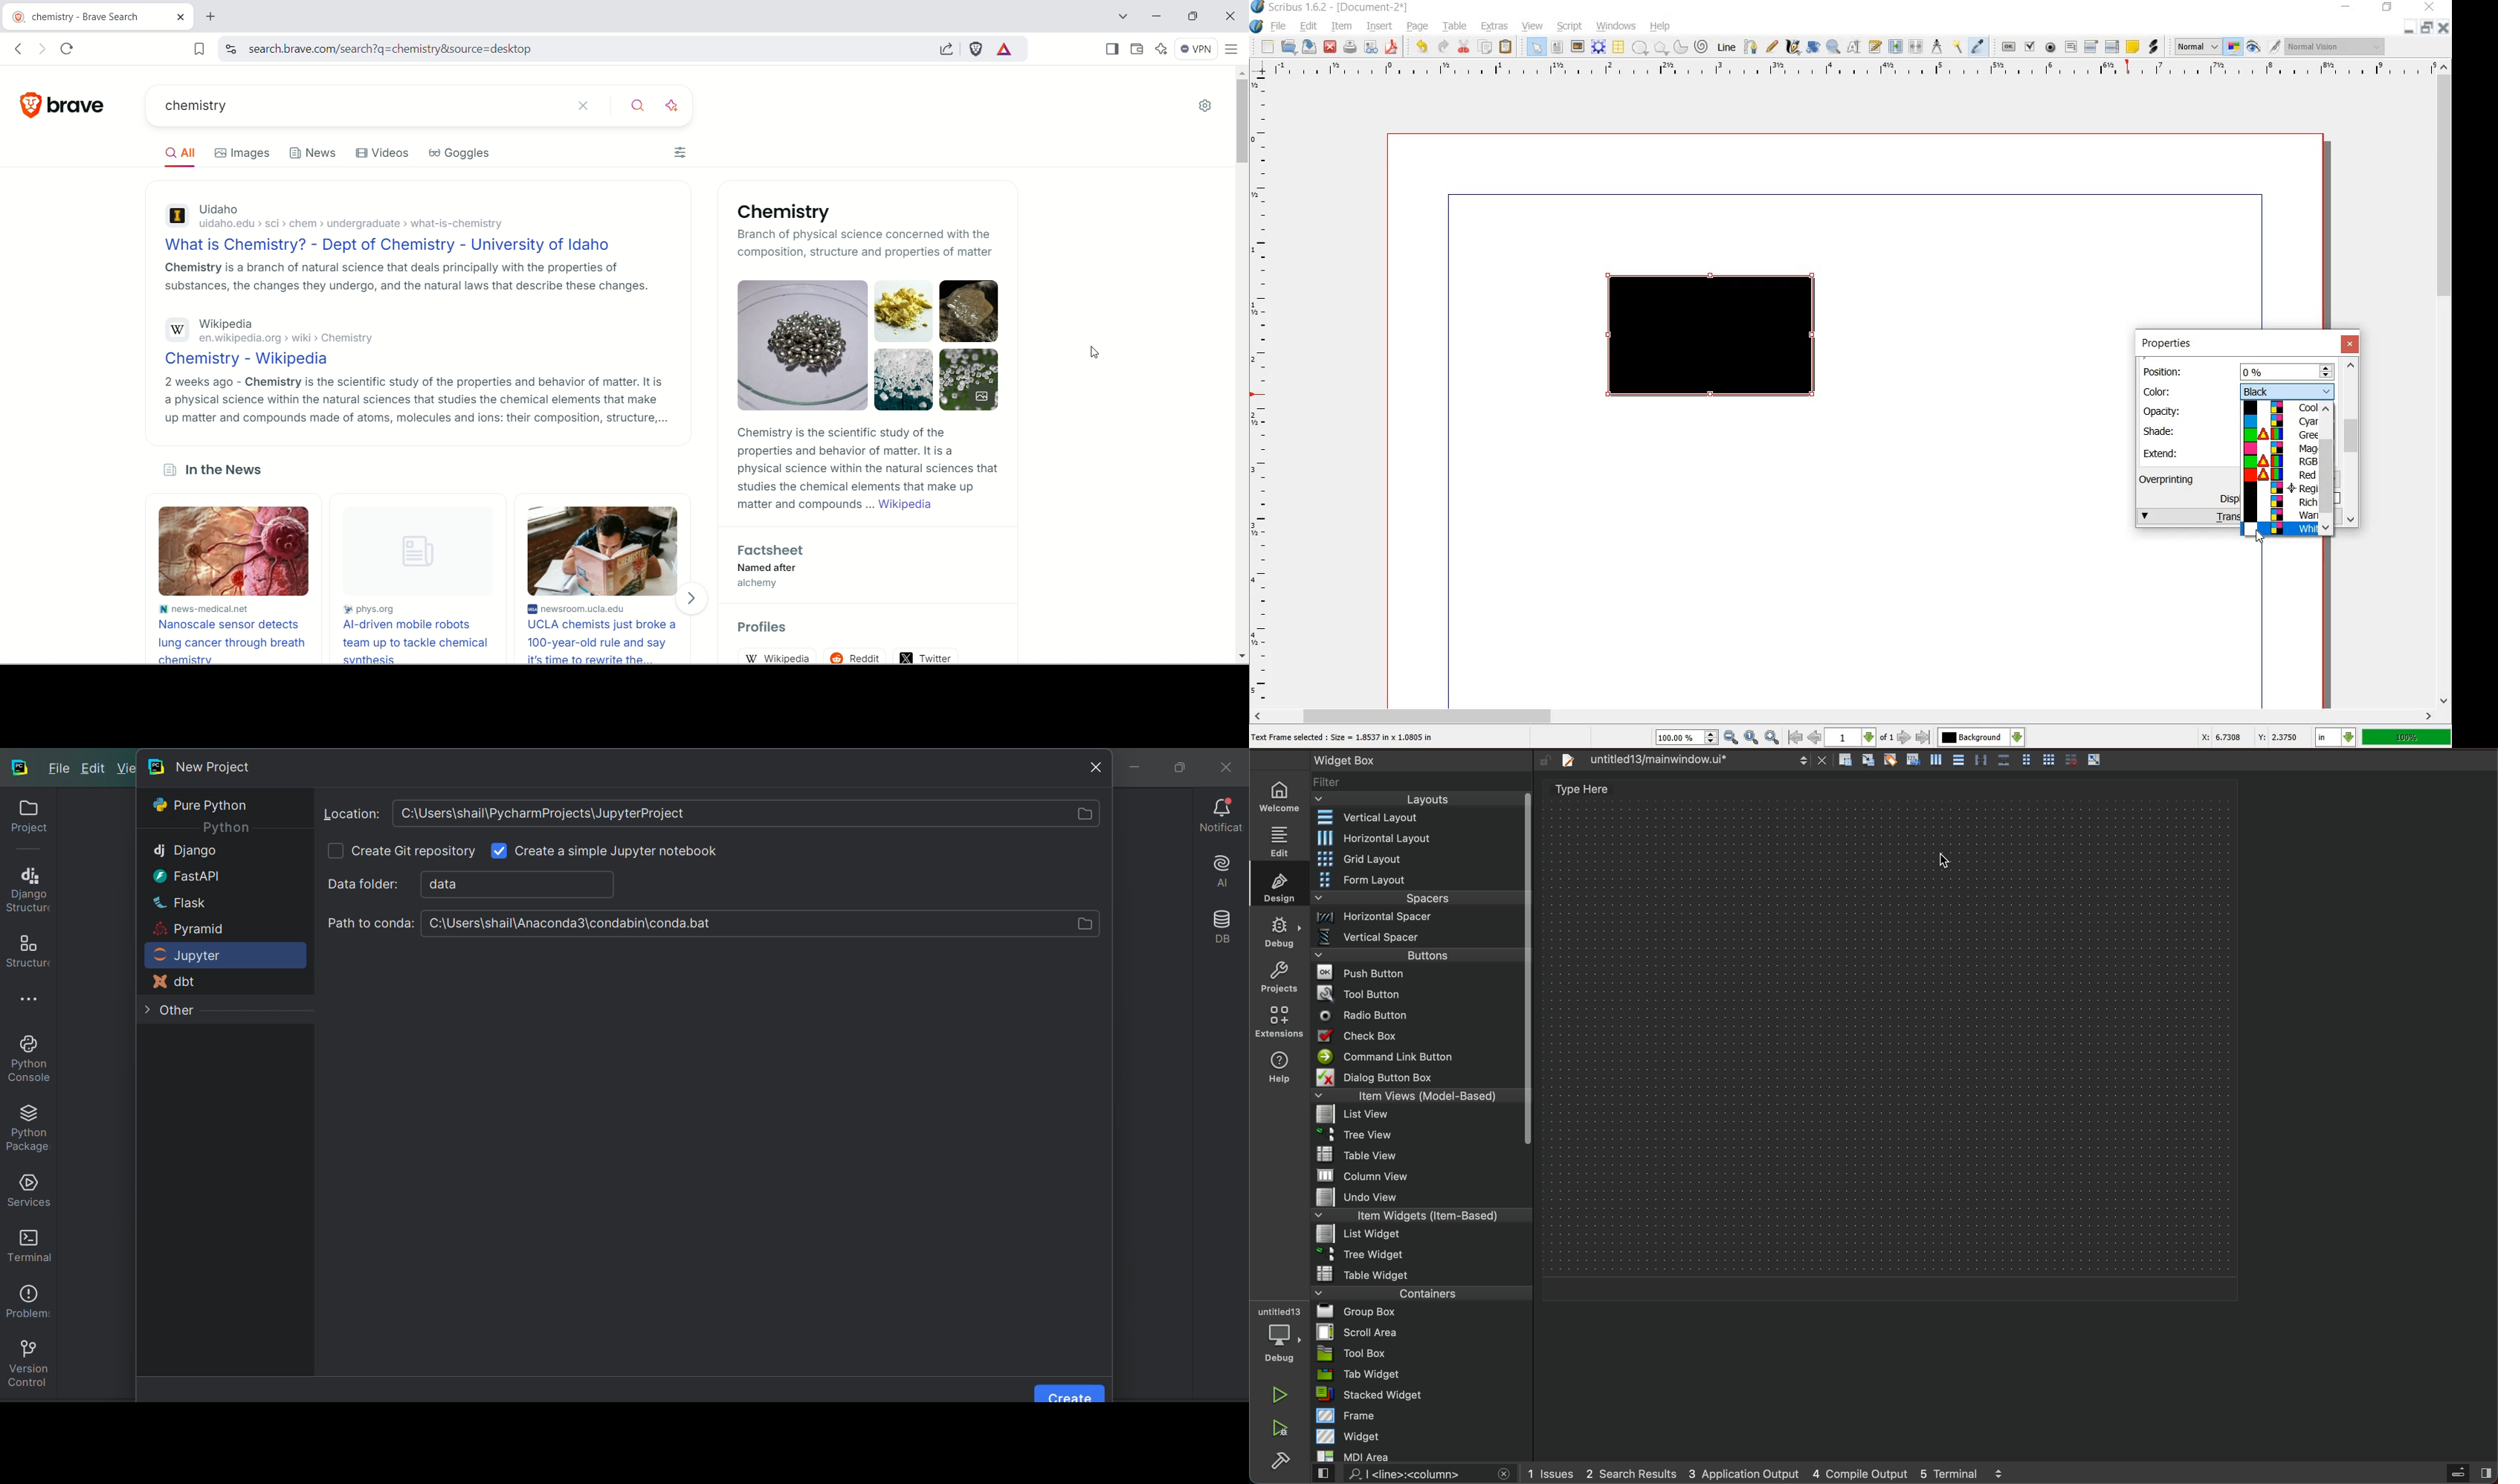 The width and height of the screenshot is (2520, 1484). What do you see at coordinates (1772, 46) in the screenshot?
I see `freehand line` at bounding box center [1772, 46].